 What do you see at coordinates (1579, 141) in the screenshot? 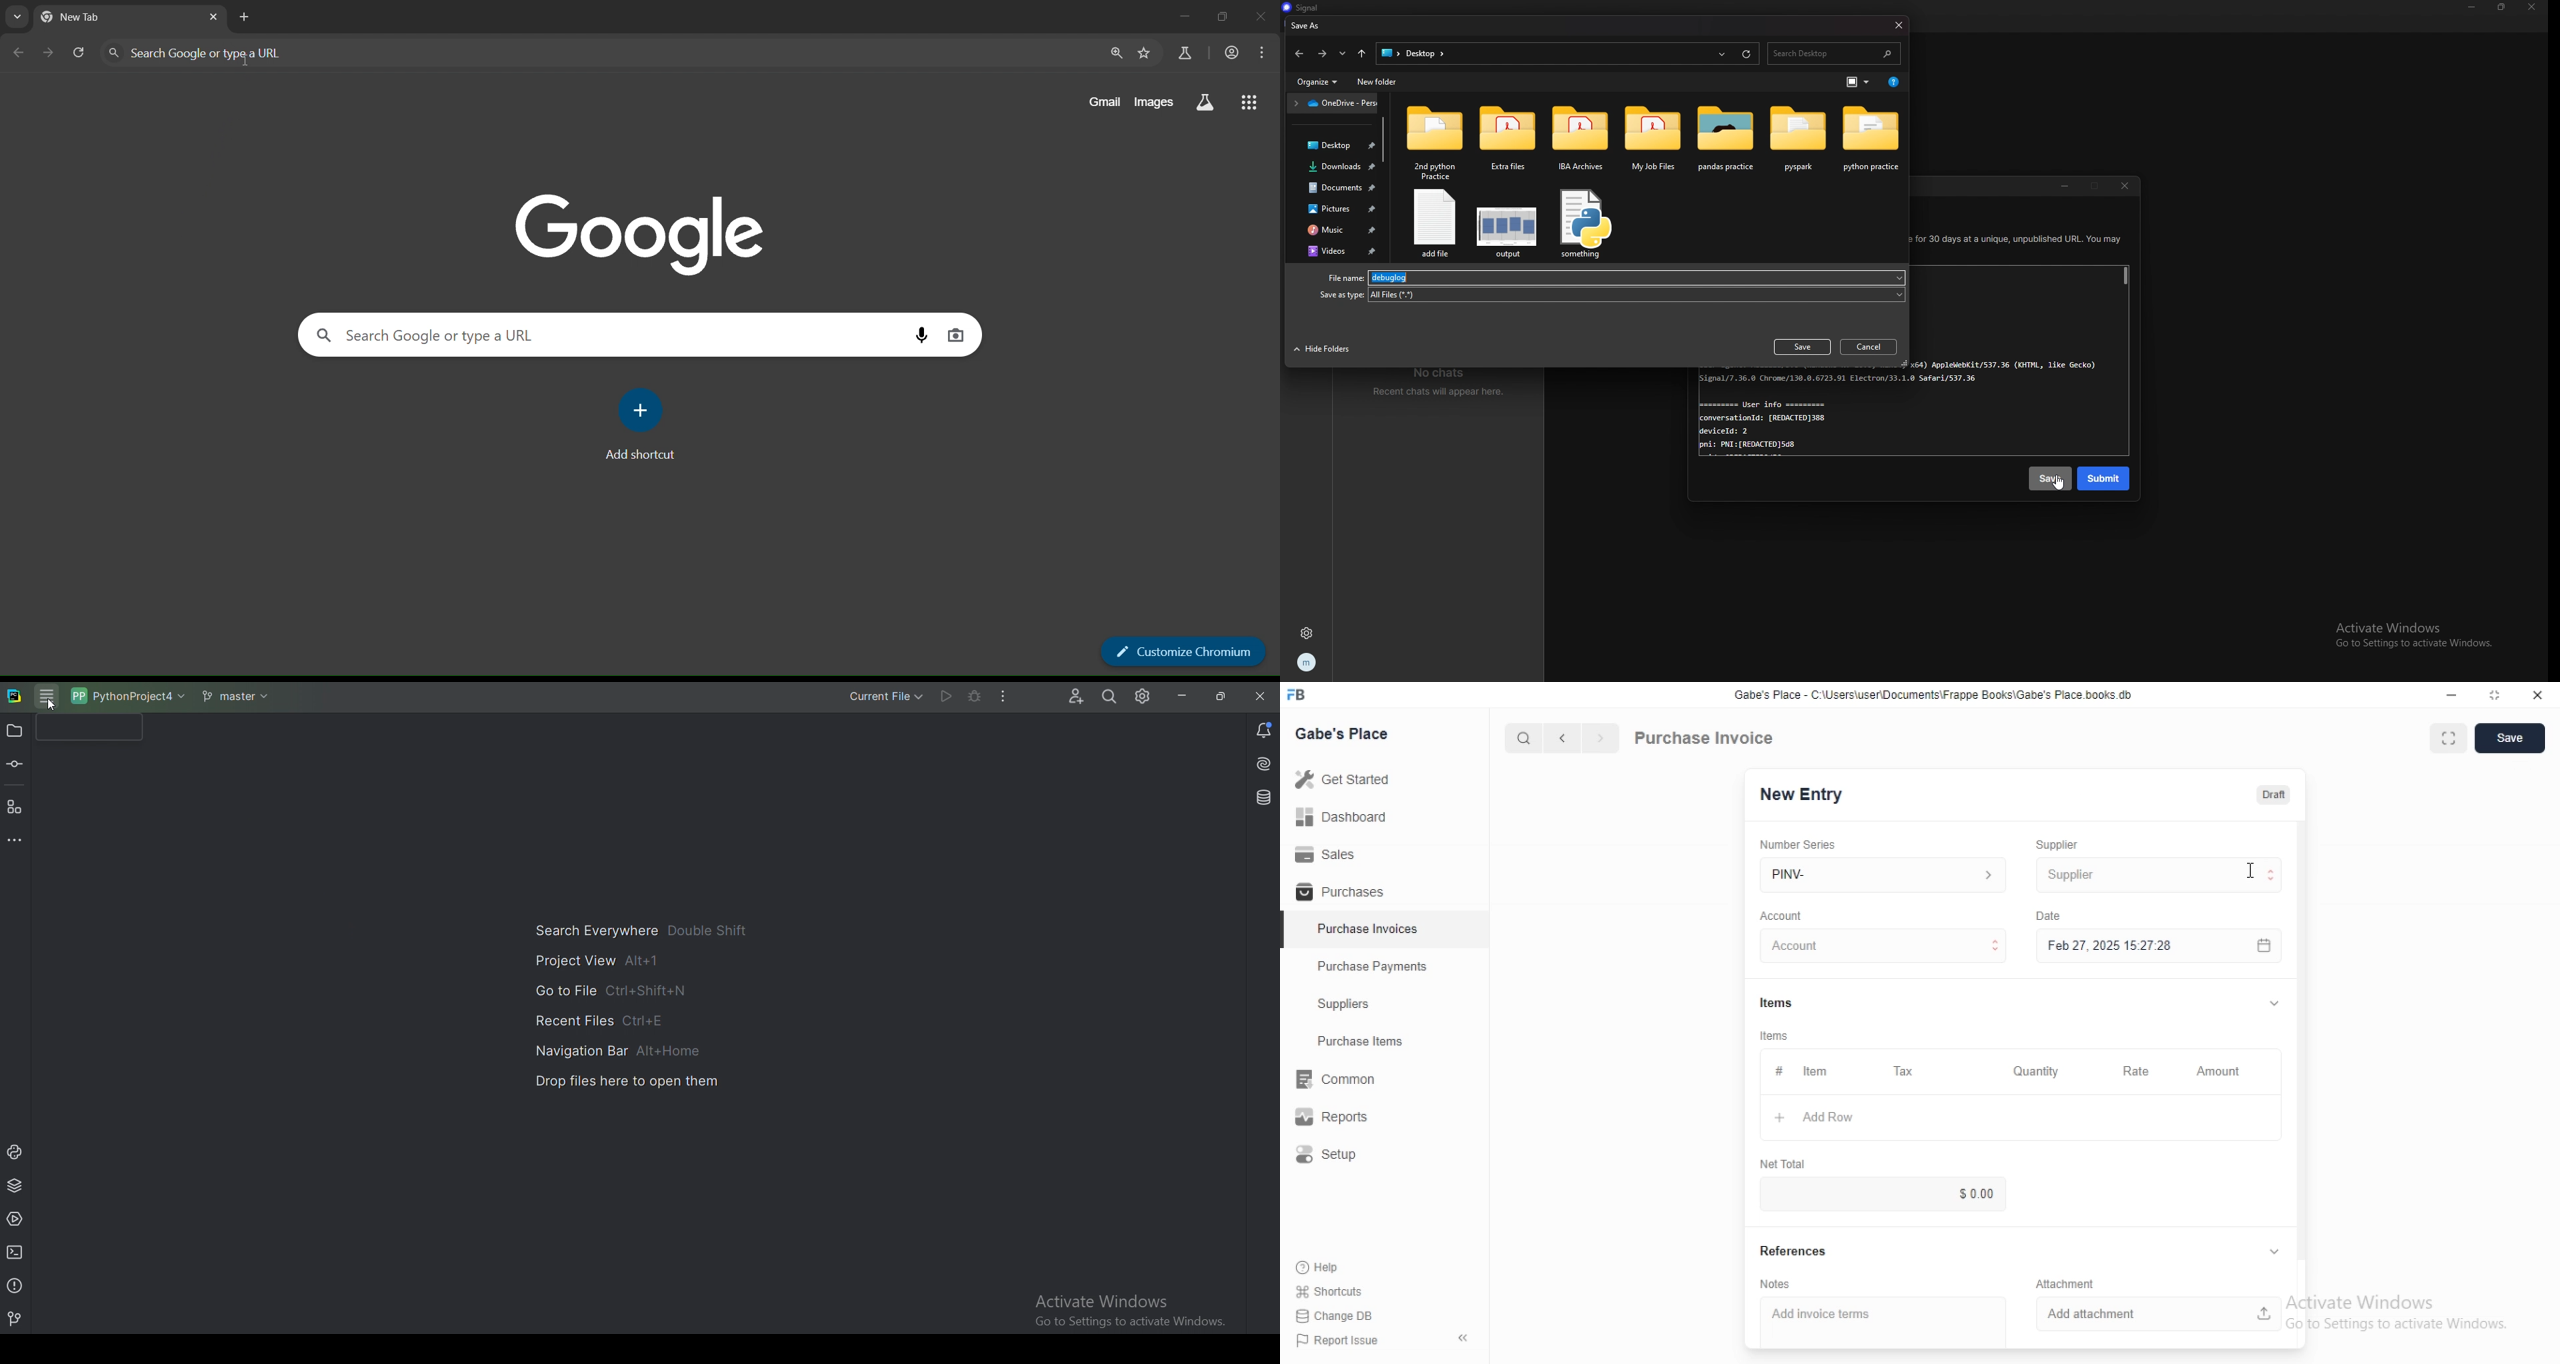
I see `folder` at bounding box center [1579, 141].